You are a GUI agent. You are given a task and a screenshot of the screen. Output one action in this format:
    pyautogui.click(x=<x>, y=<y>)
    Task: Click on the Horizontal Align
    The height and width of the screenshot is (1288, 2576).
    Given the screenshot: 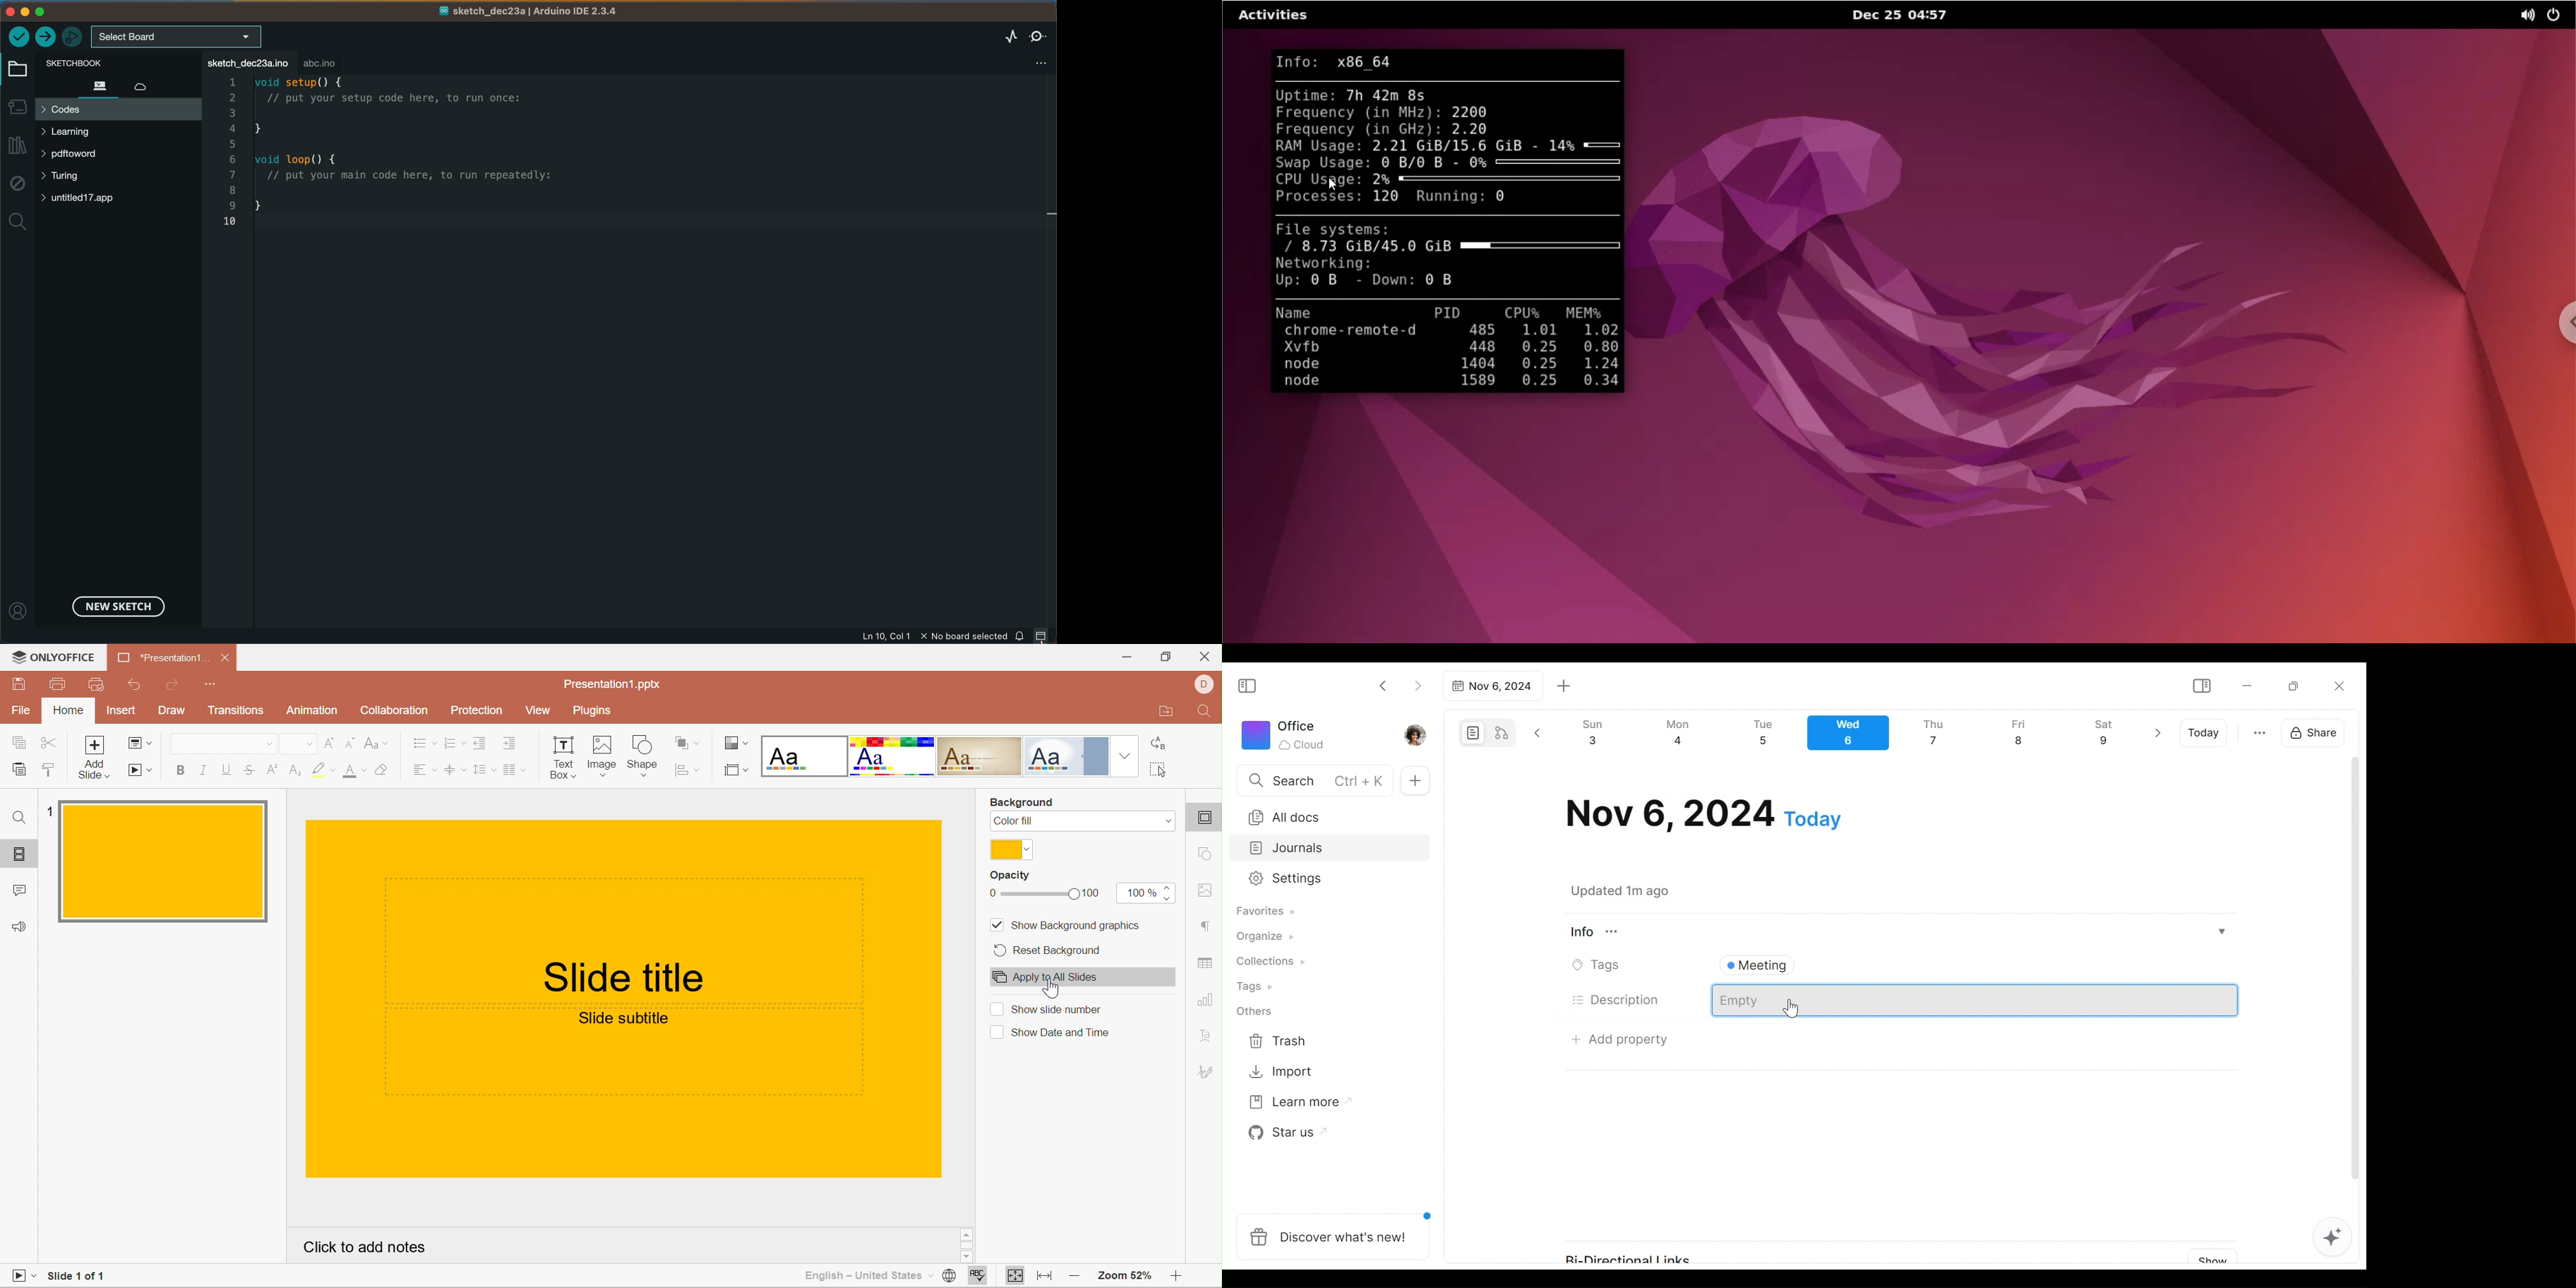 What is the action you would take?
    pyautogui.click(x=425, y=771)
    